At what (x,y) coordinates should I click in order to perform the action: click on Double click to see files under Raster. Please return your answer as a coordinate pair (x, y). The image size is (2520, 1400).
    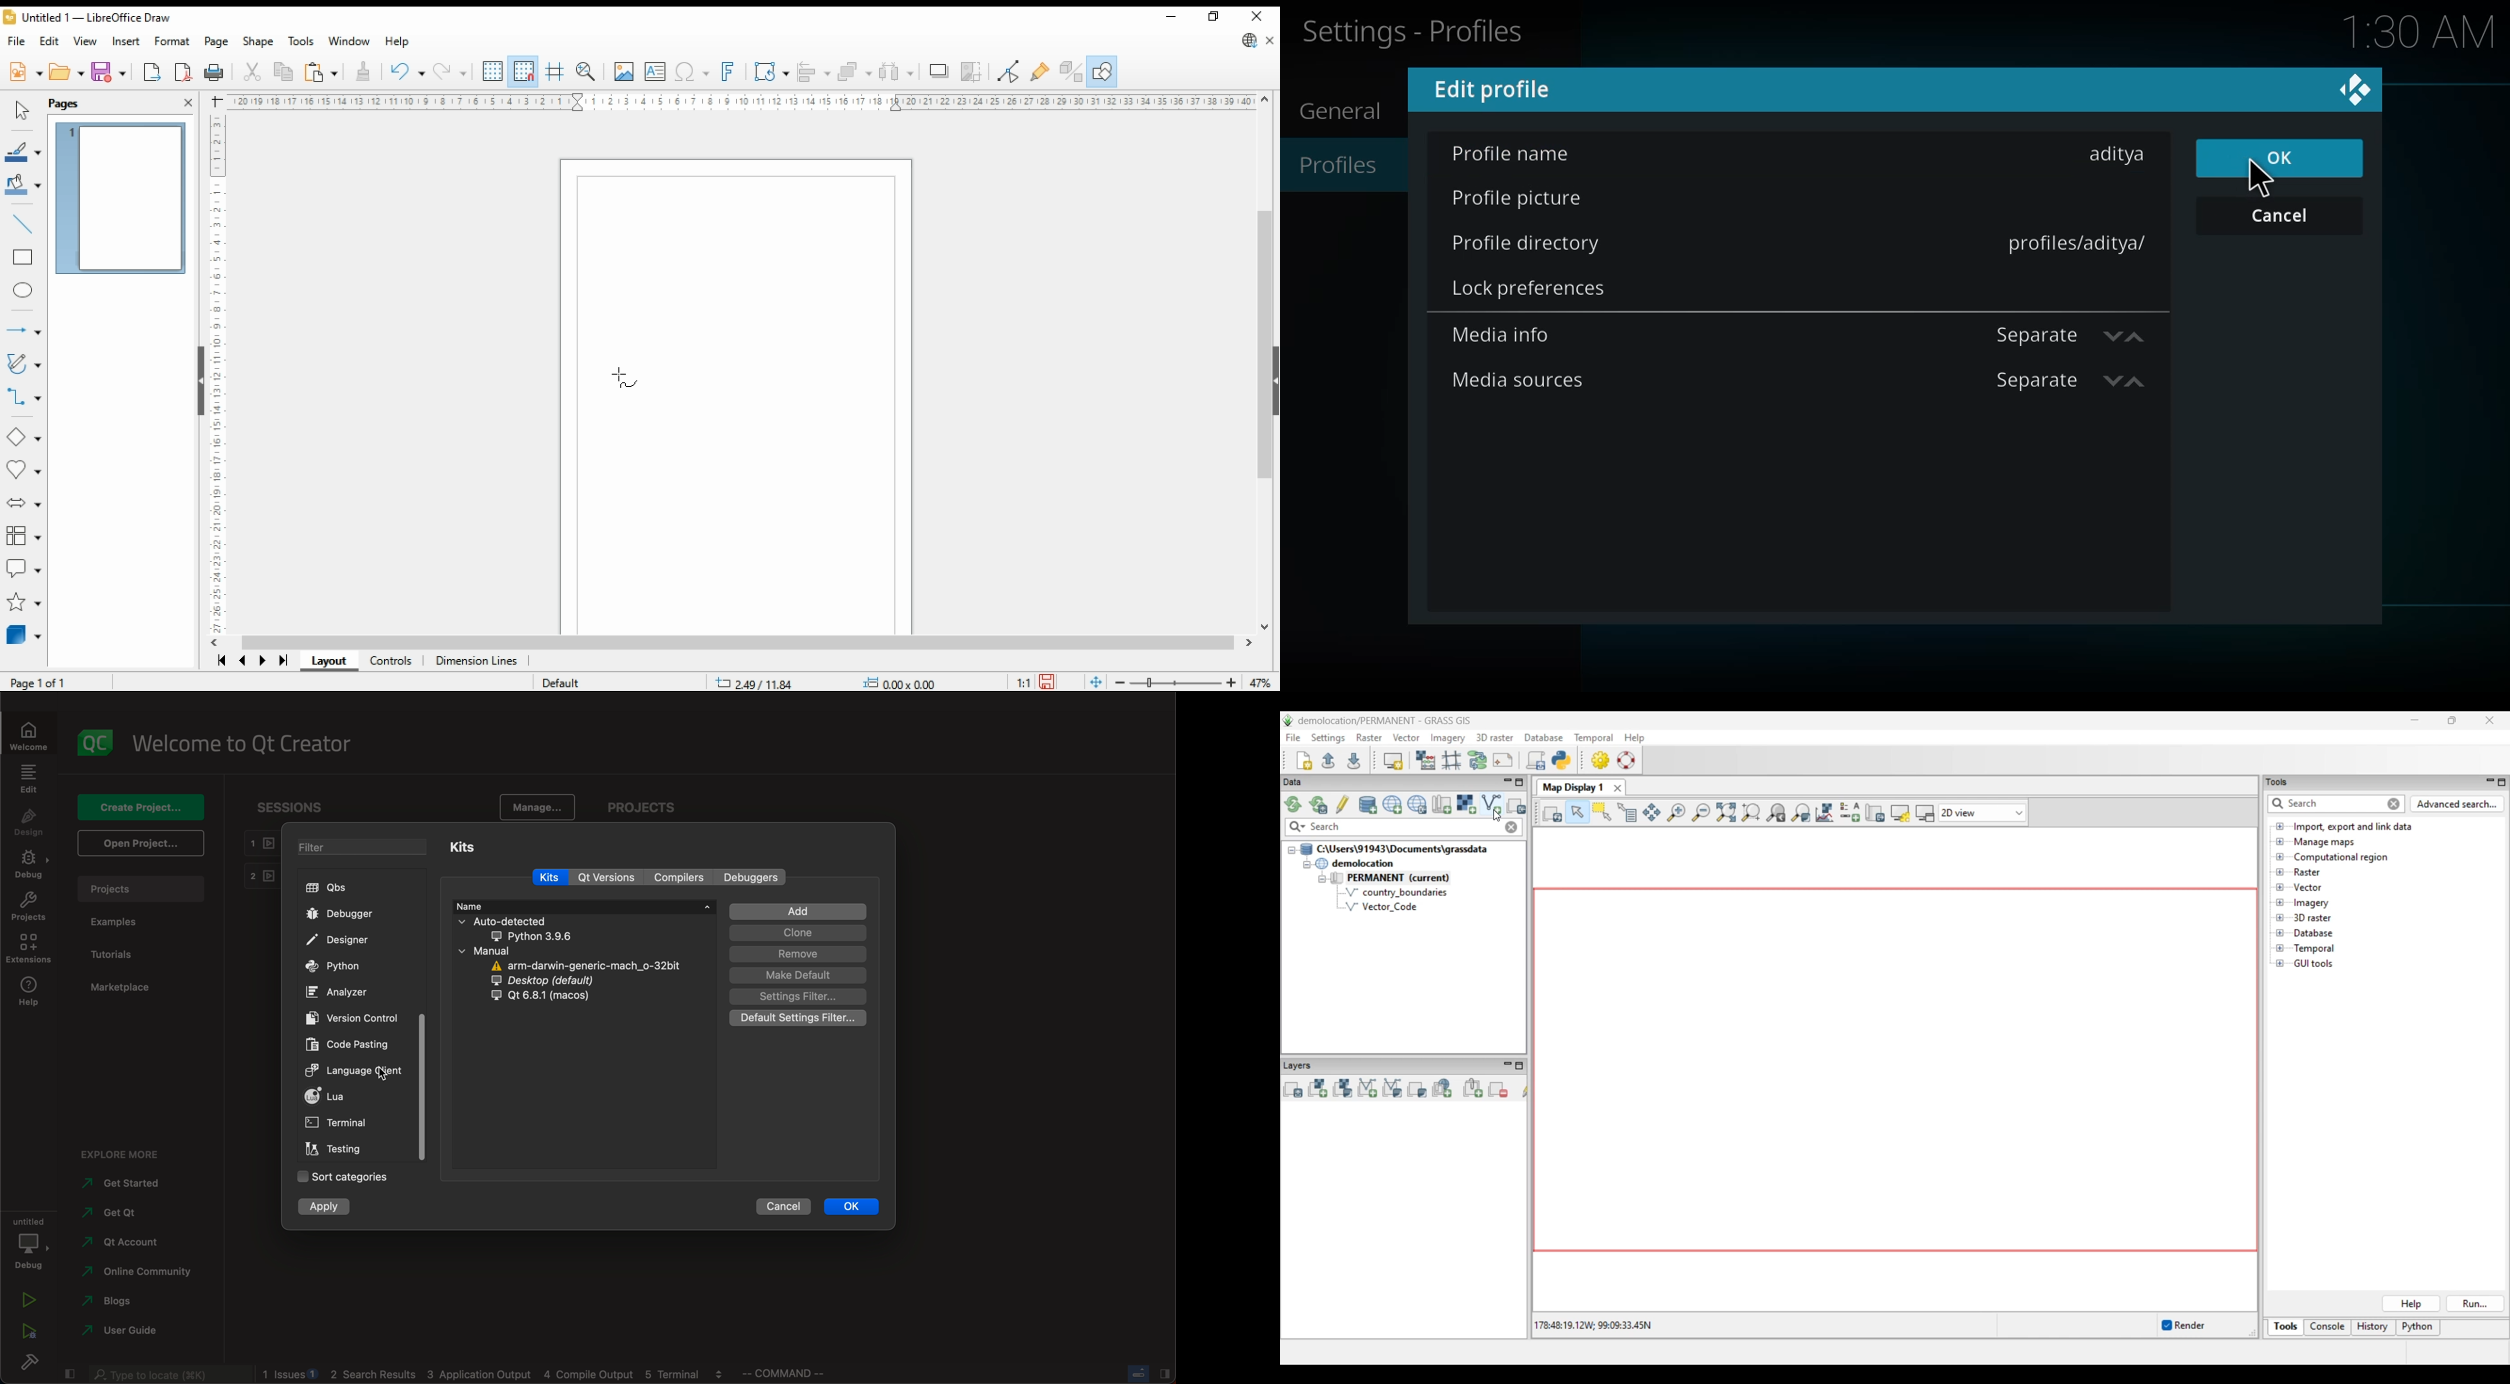
    Looking at the image, I should click on (2307, 872).